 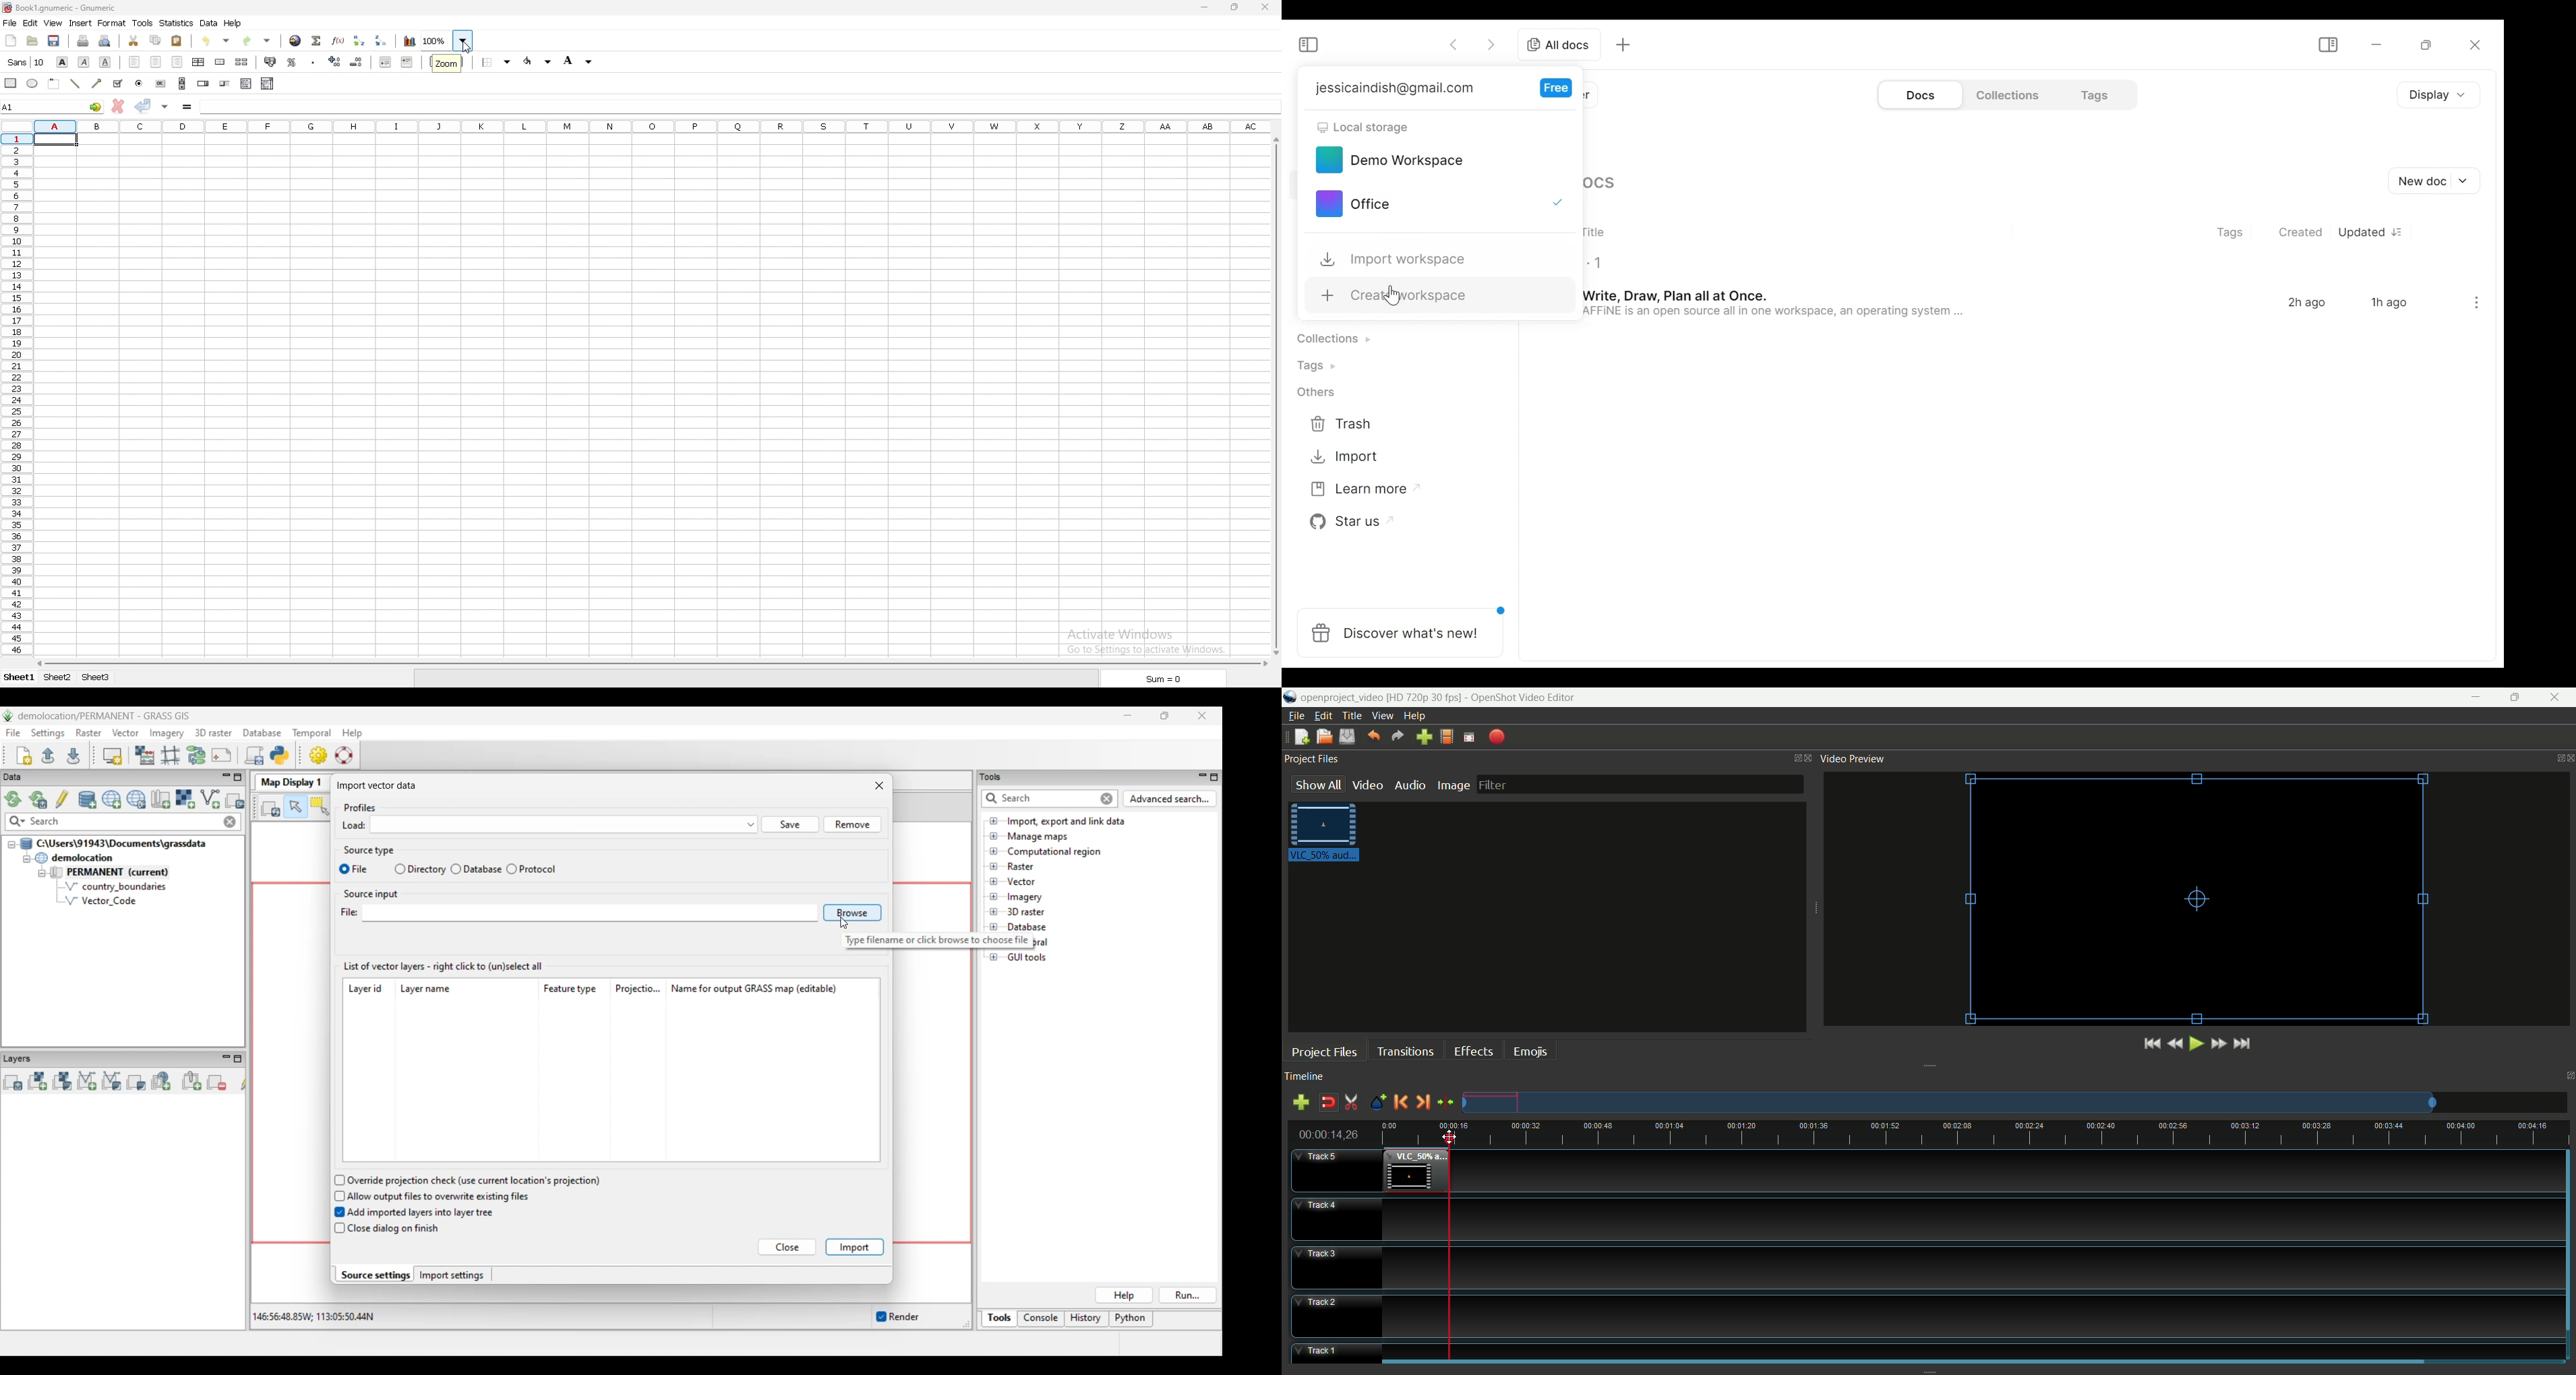 I want to click on Import workspace, so click(x=1391, y=259).